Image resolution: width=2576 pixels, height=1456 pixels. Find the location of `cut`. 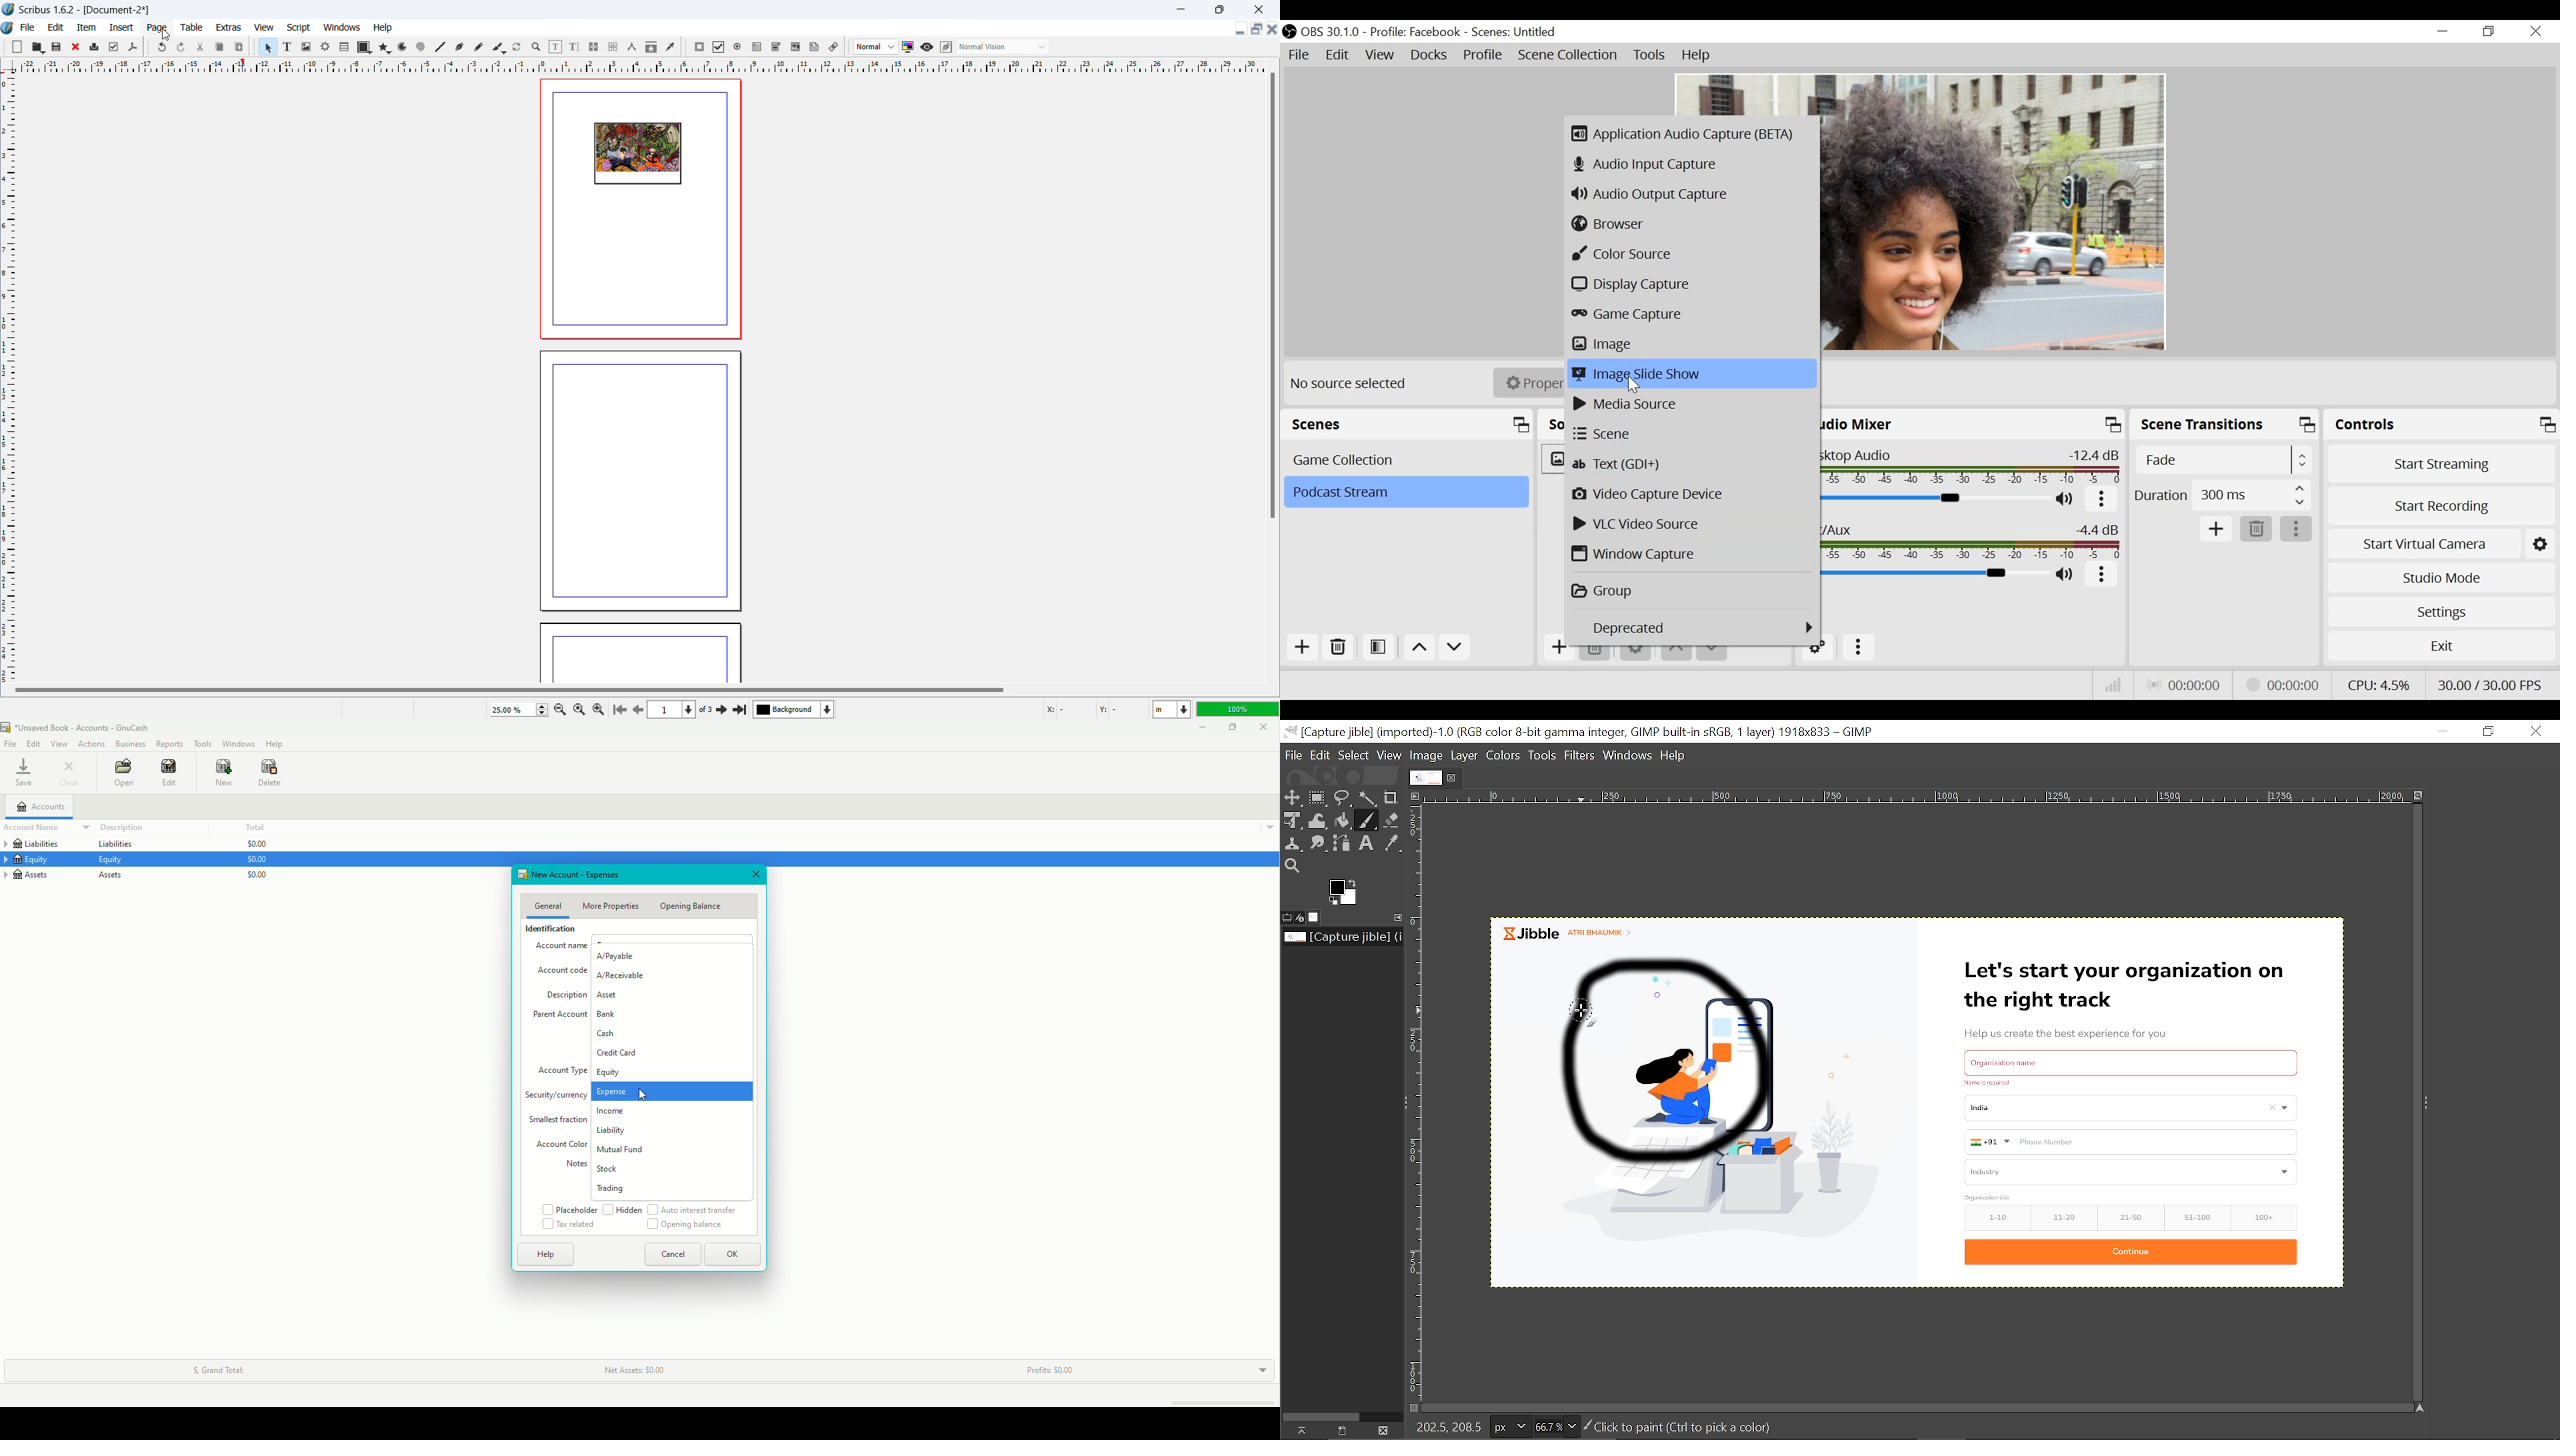

cut is located at coordinates (201, 47).